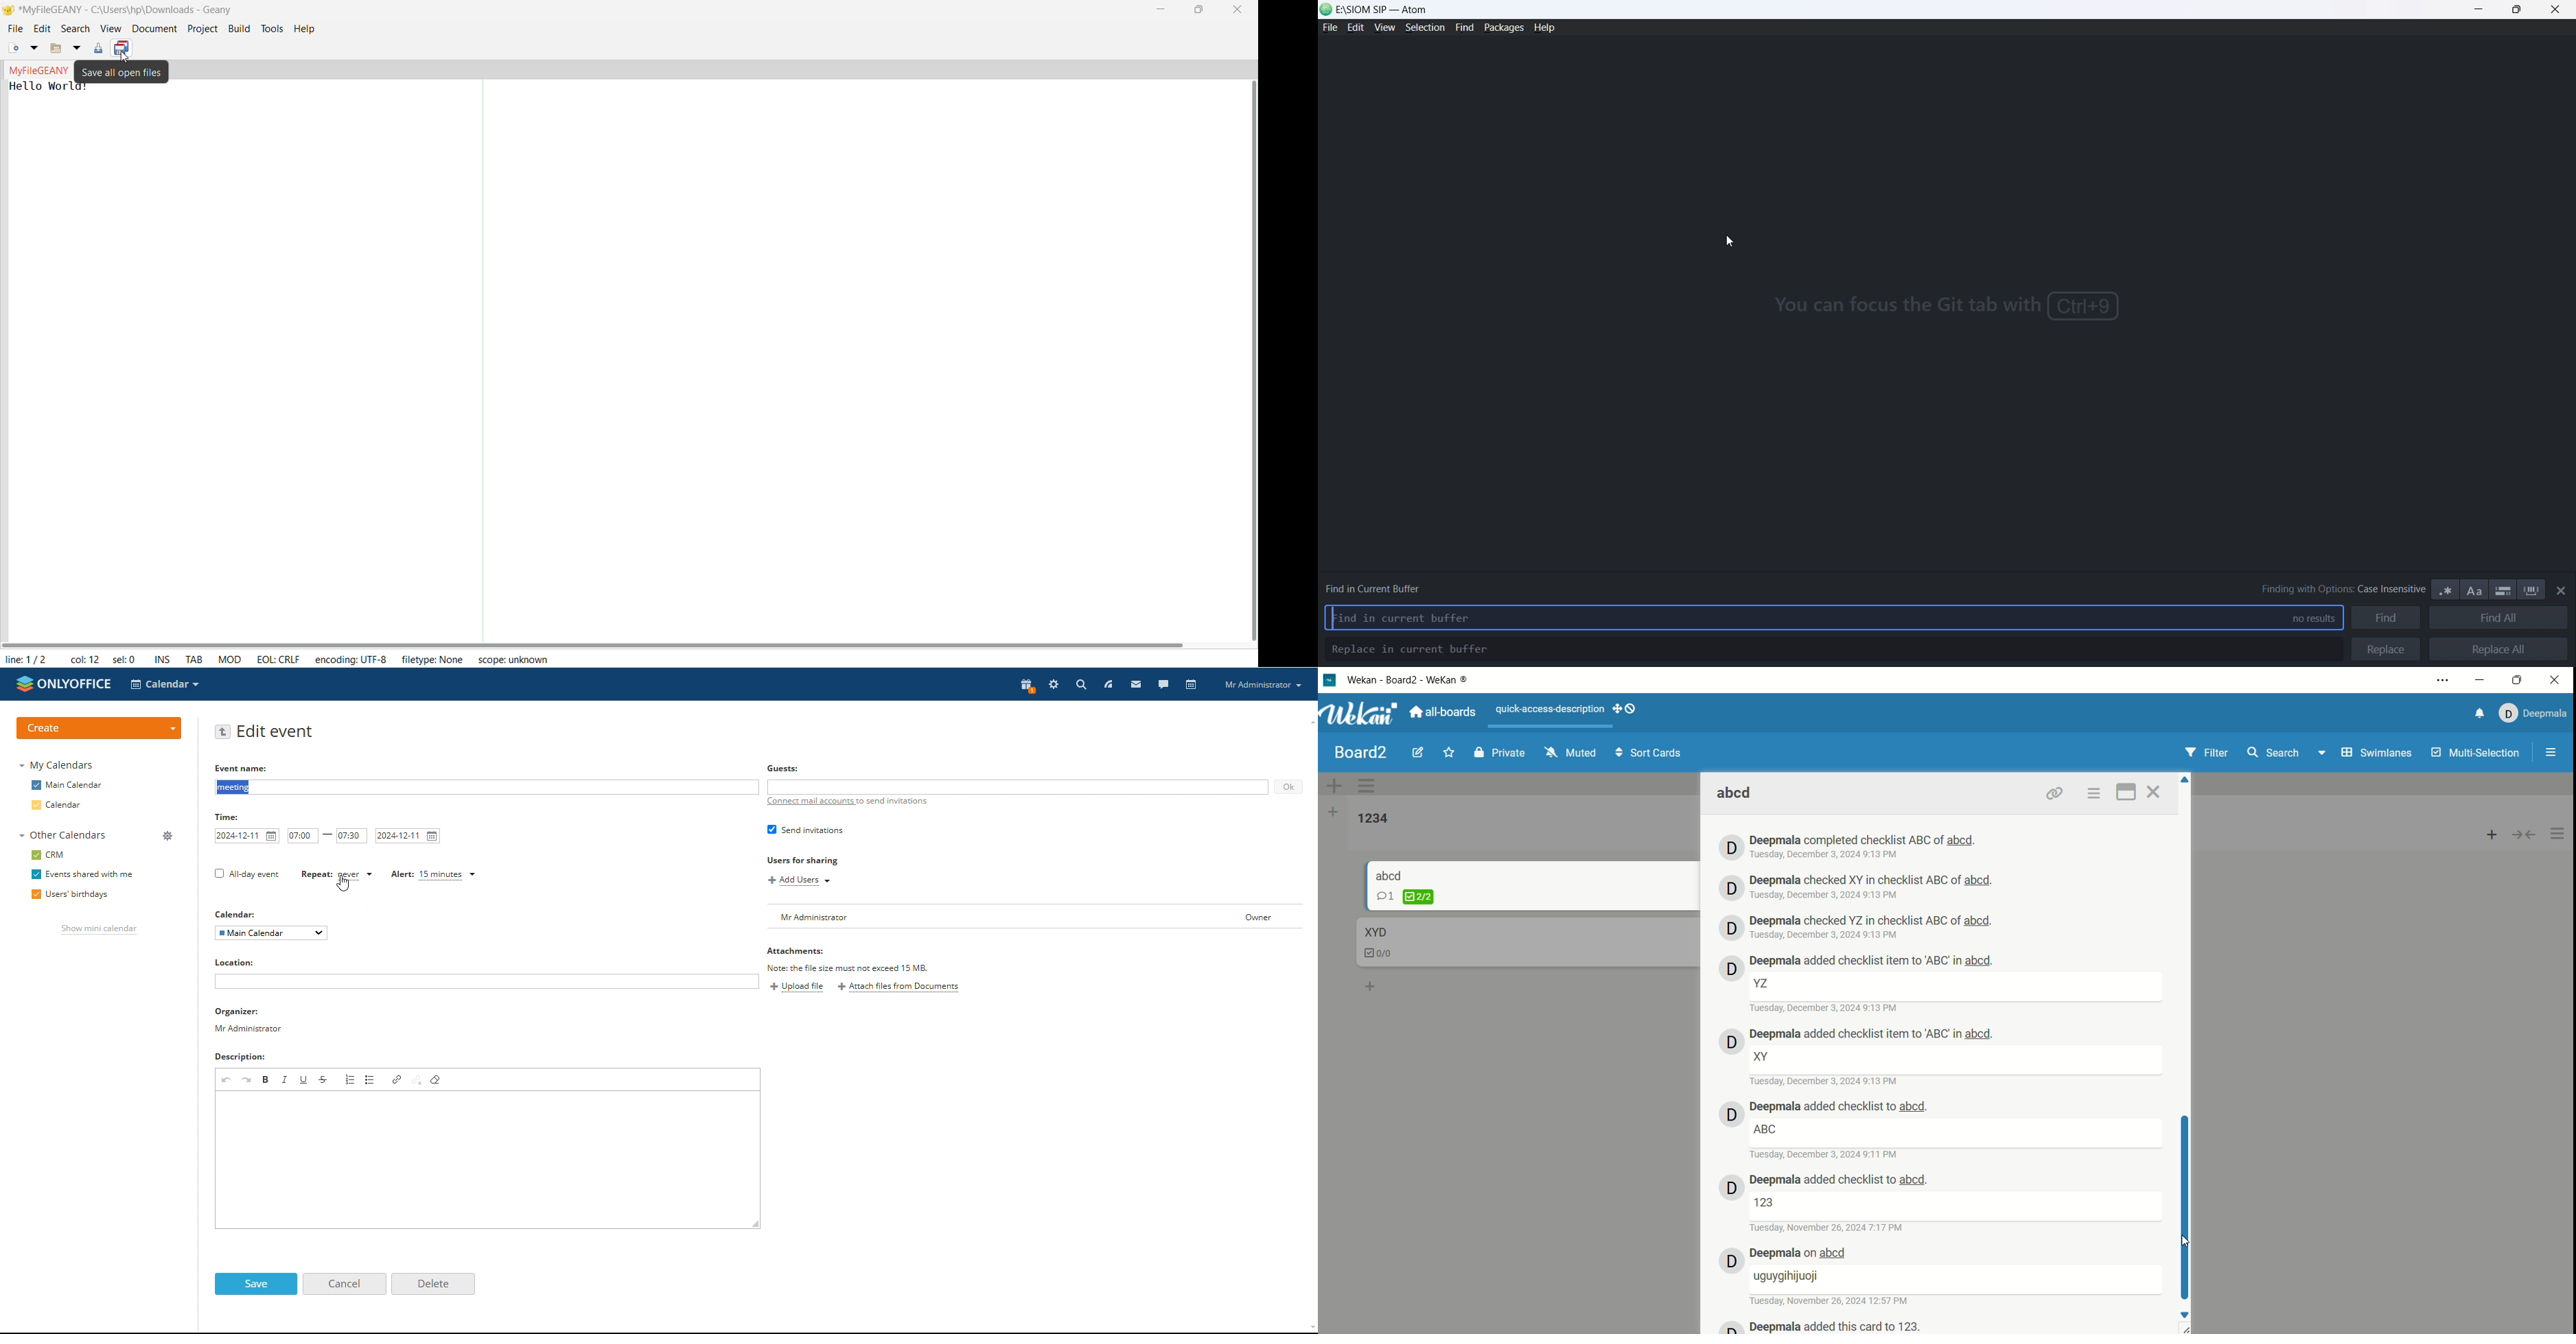  What do you see at coordinates (56, 48) in the screenshot?
I see `Open File` at bounding box center [56, 48].